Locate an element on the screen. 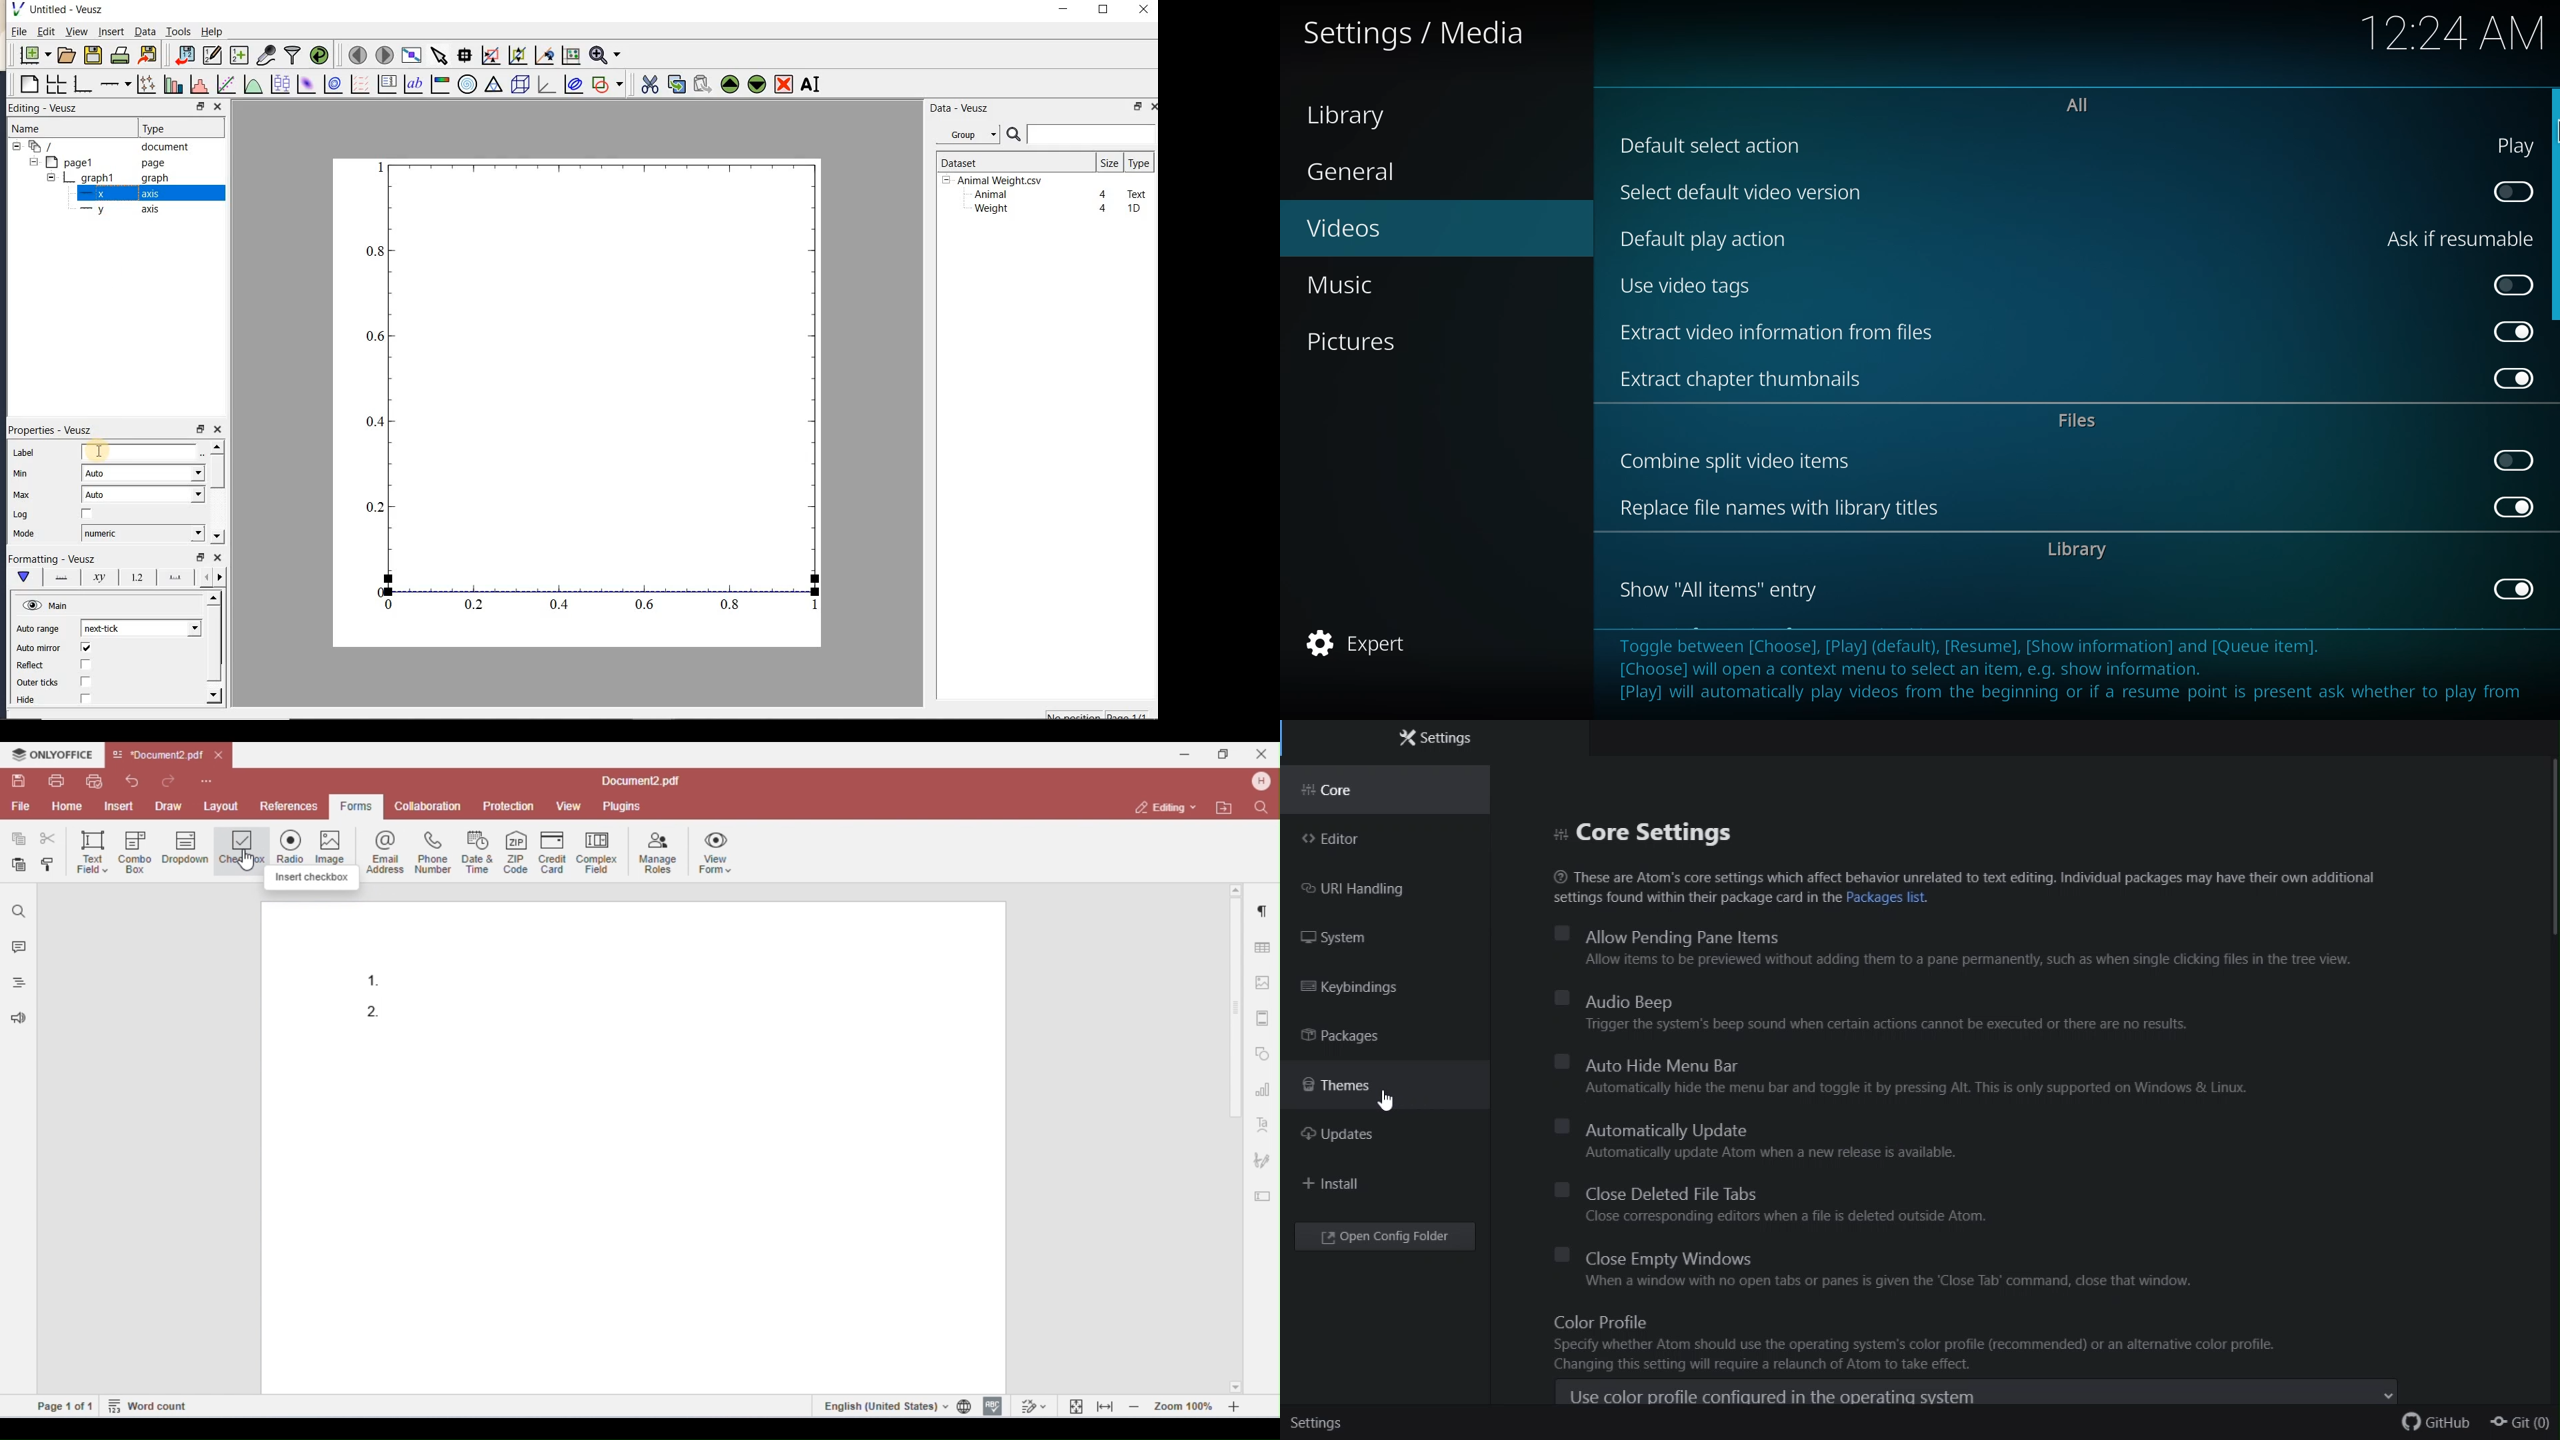 The width and height of the screenshot is (2576, 1456). next click is located at coordinates (141, 628).